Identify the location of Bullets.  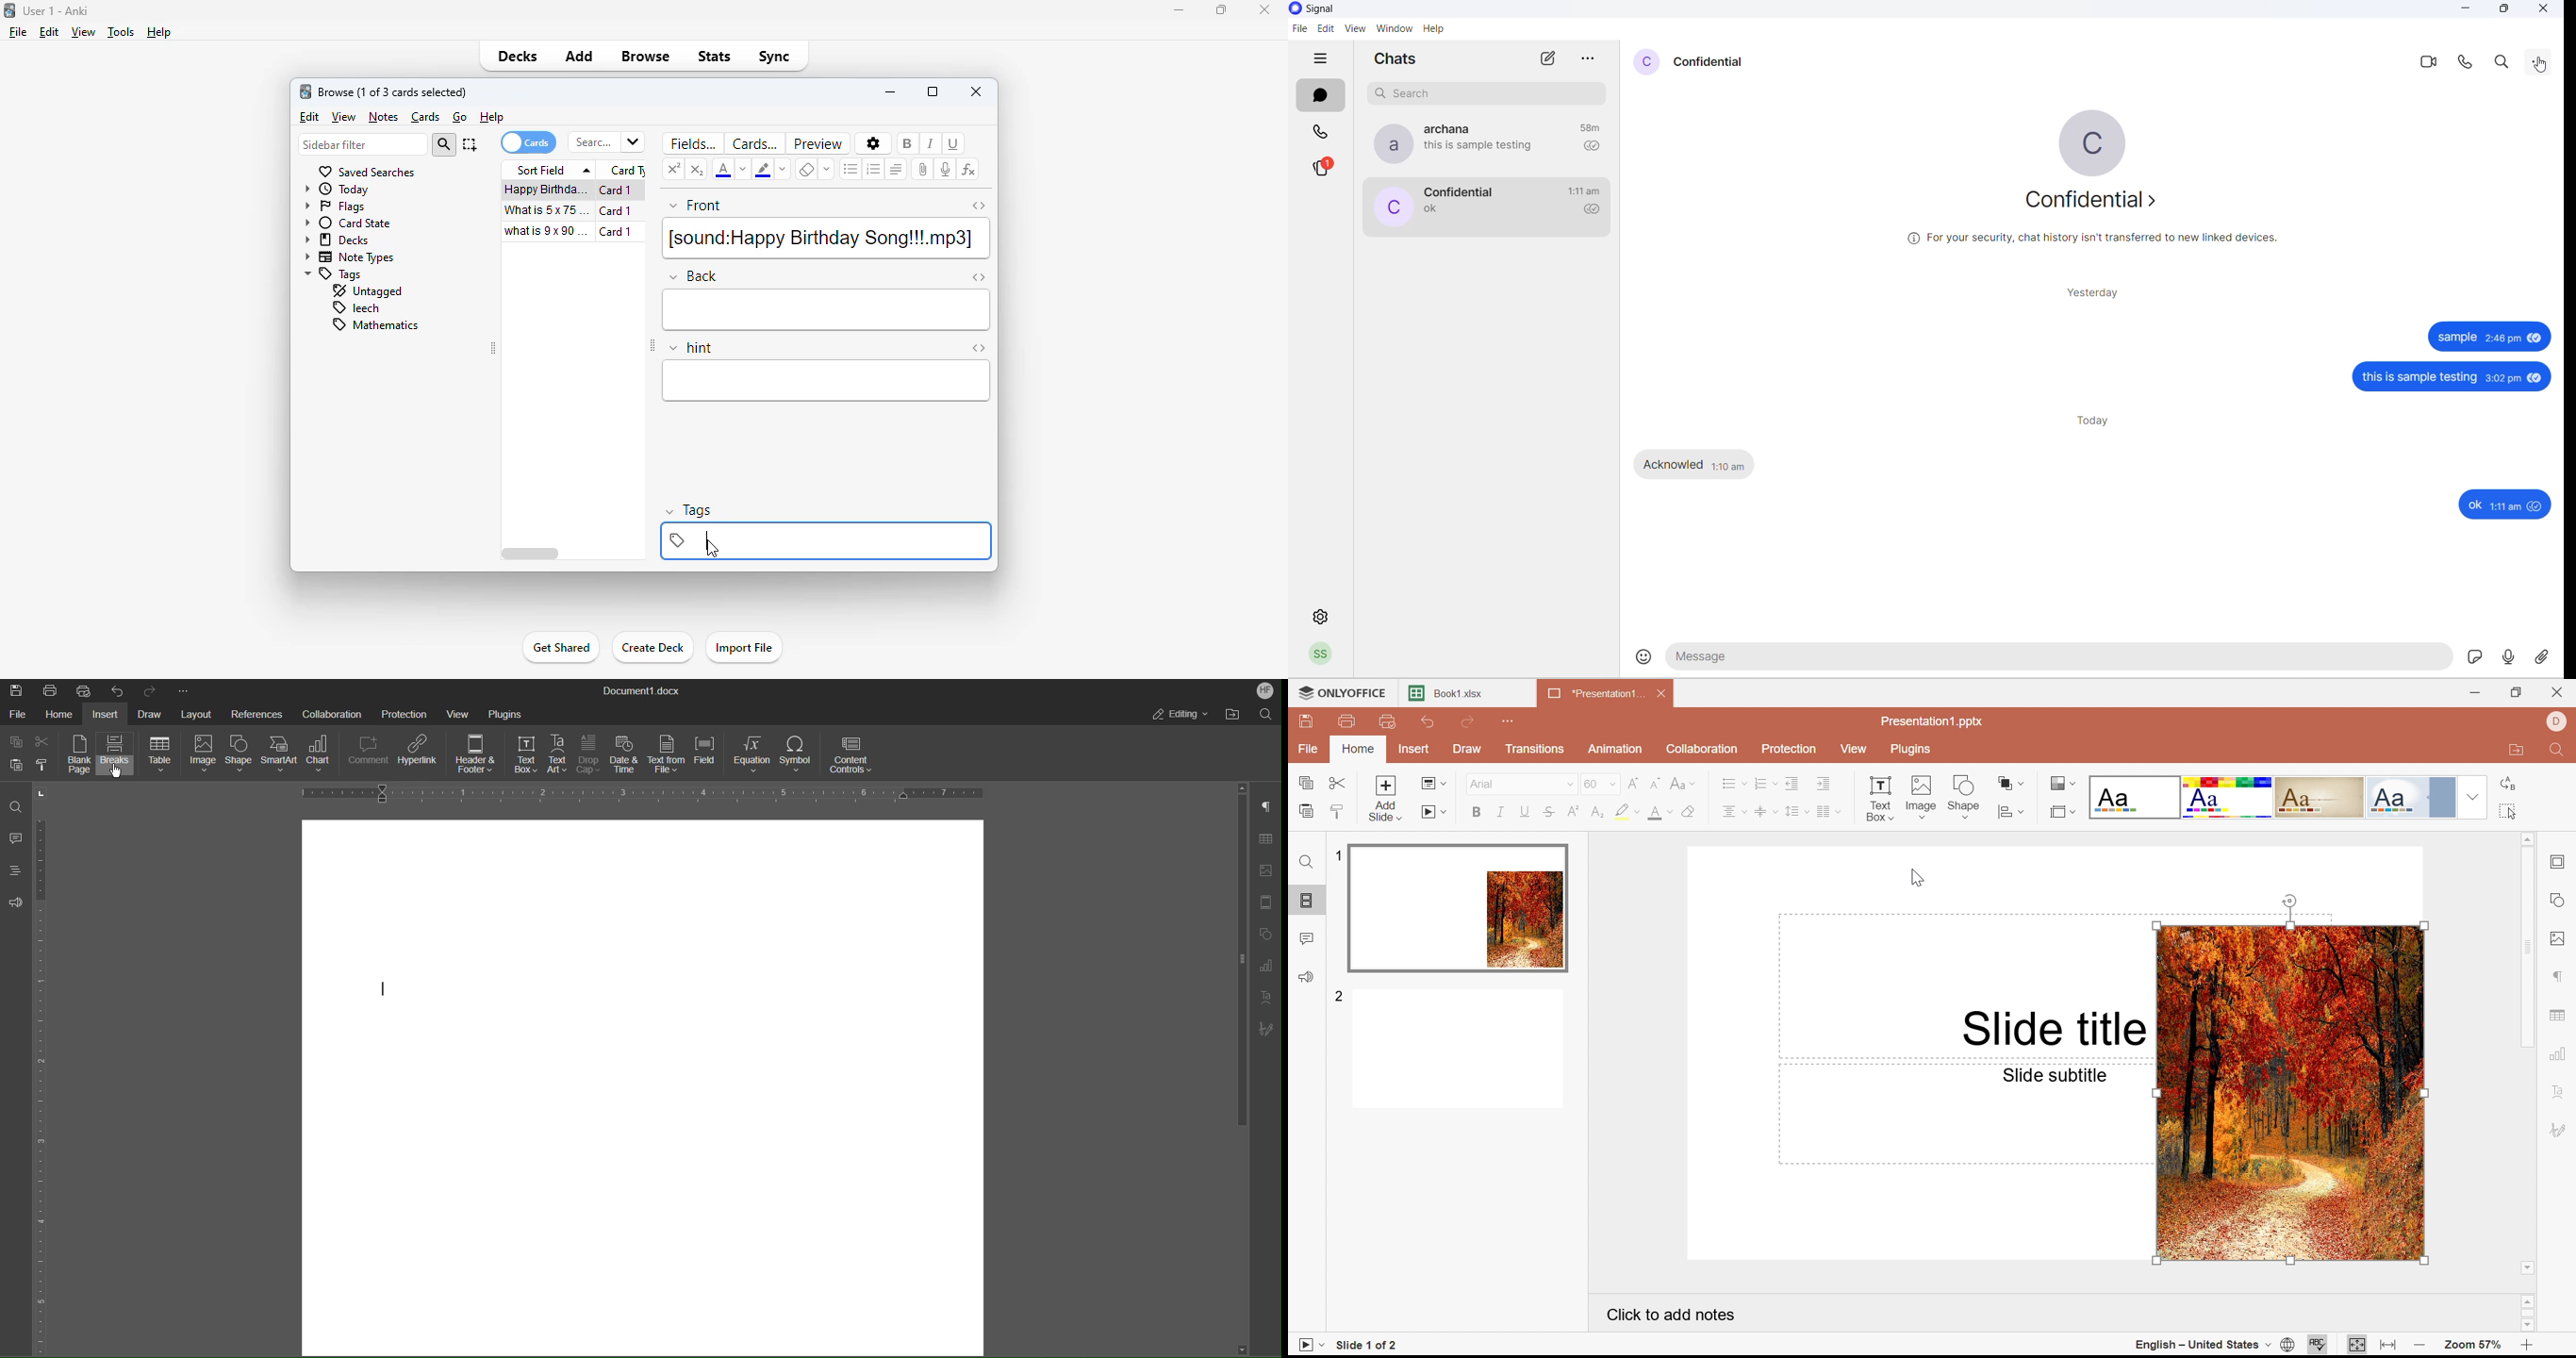
(1734, 785).